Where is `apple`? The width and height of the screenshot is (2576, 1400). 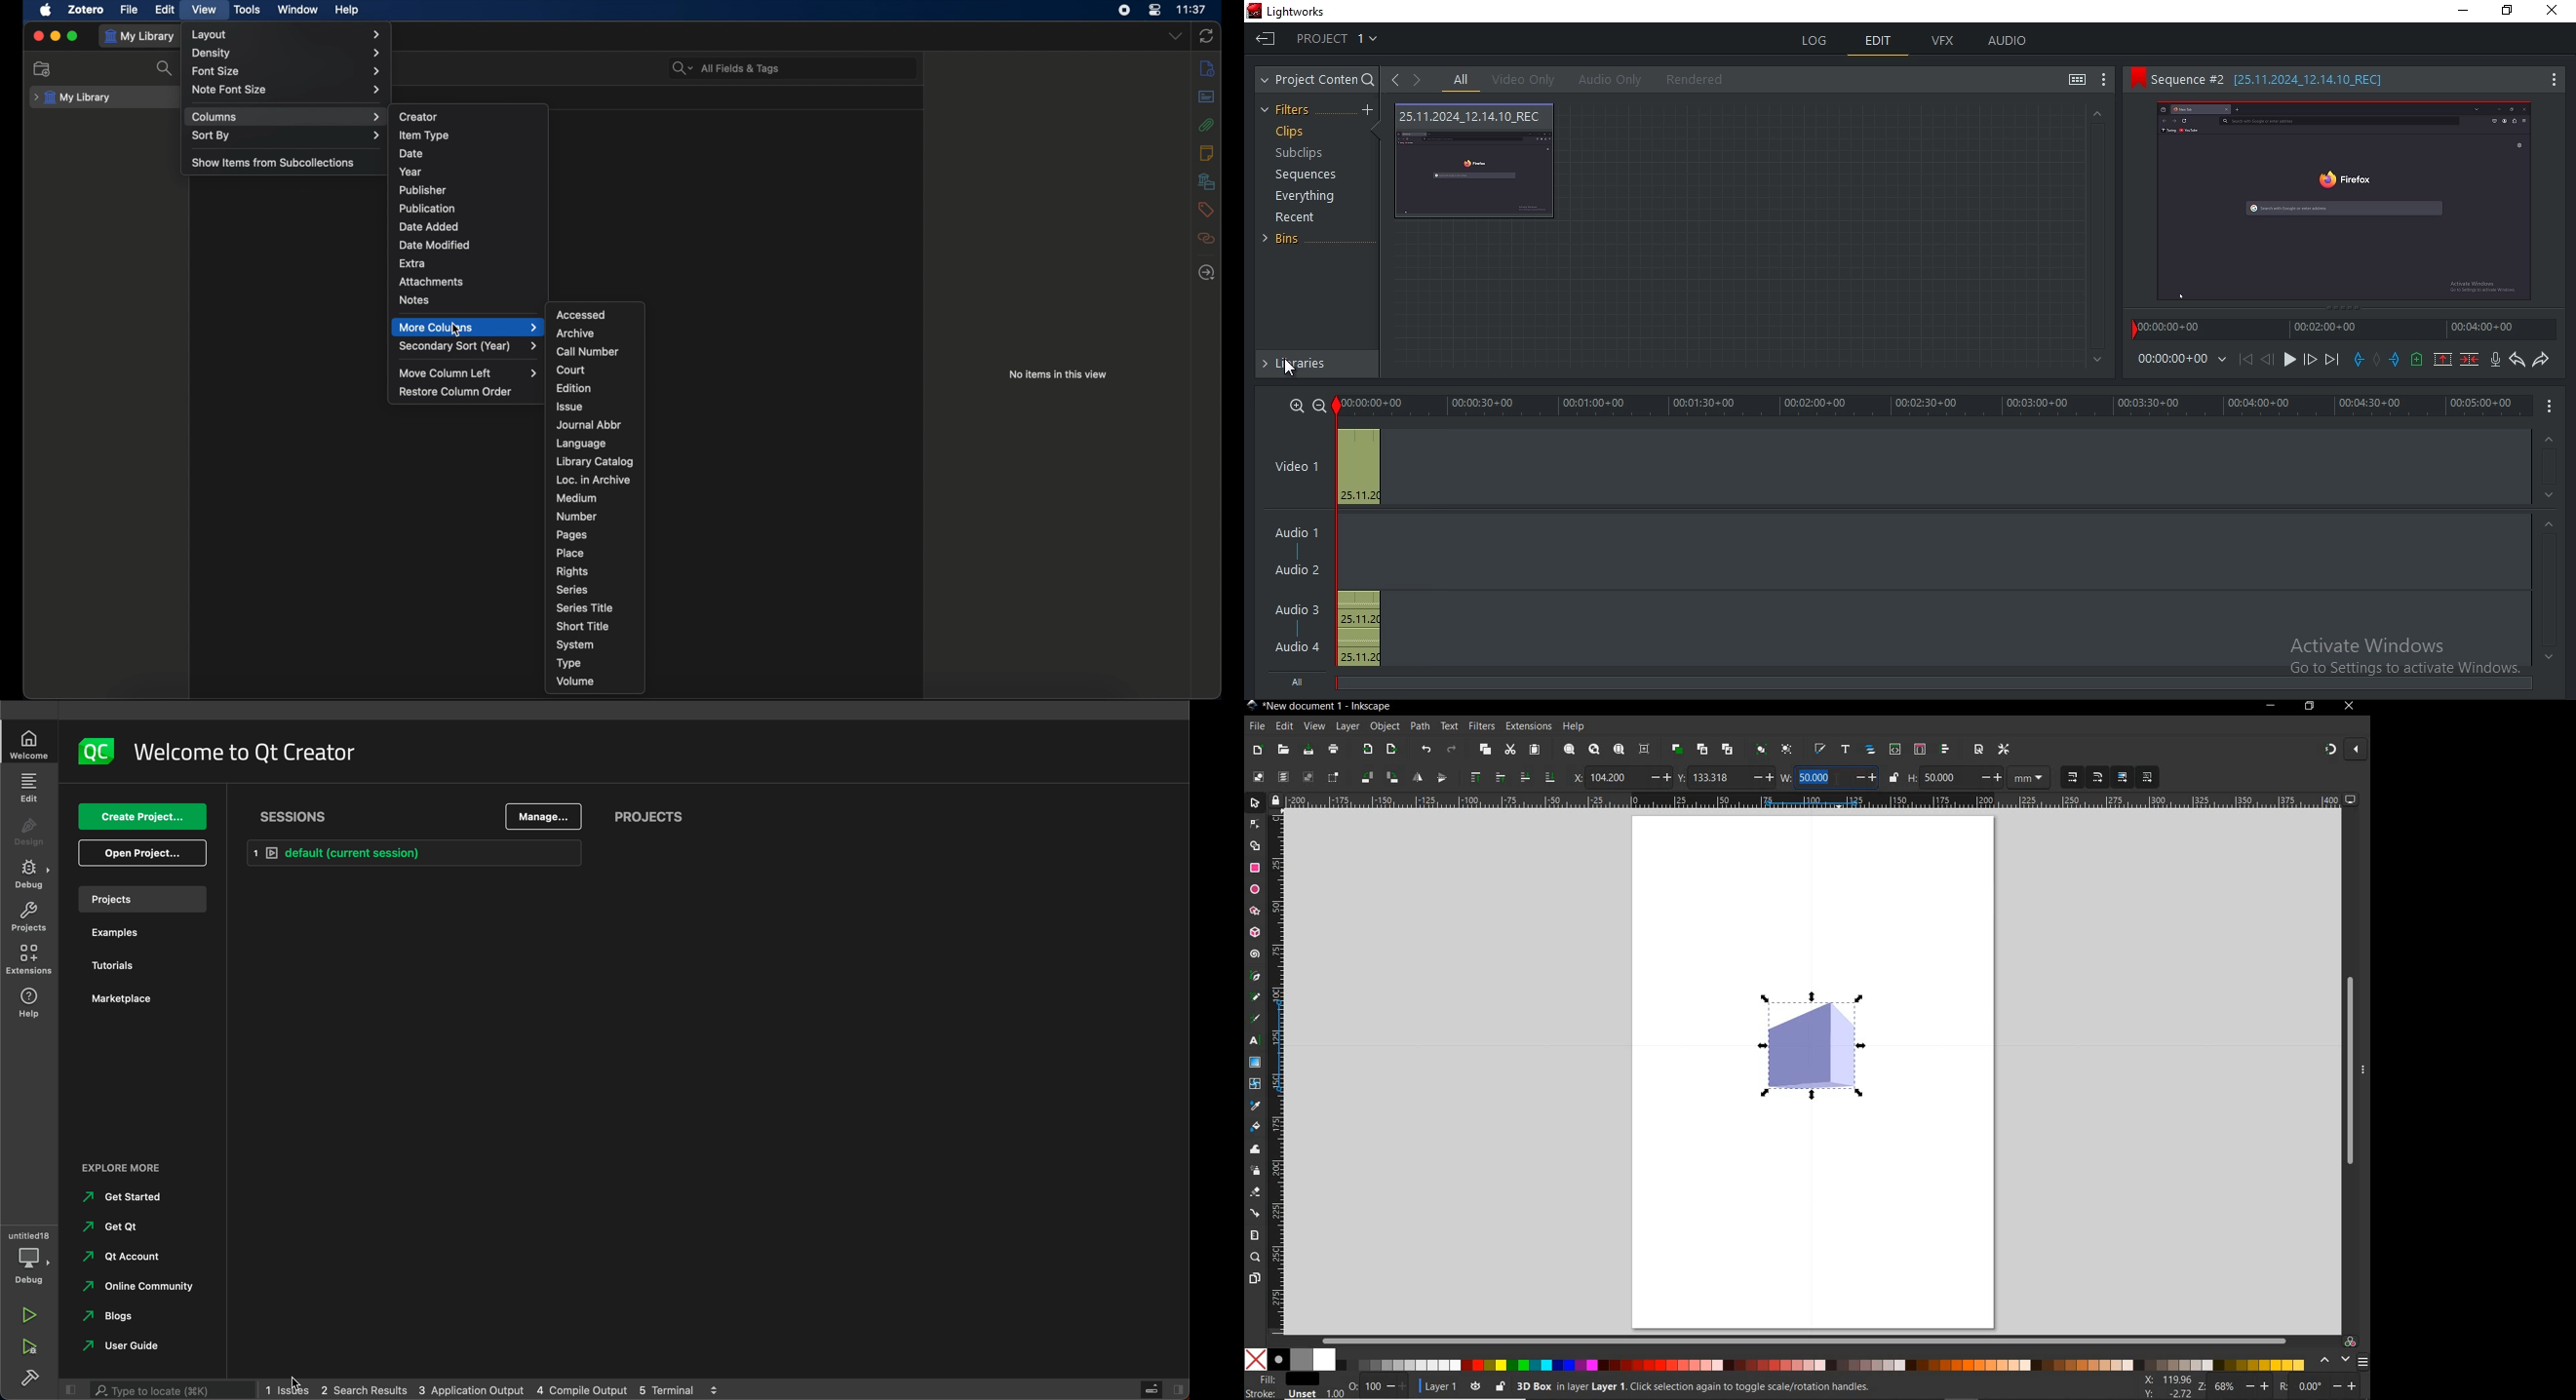
apple is located at coordinates (47, 10).